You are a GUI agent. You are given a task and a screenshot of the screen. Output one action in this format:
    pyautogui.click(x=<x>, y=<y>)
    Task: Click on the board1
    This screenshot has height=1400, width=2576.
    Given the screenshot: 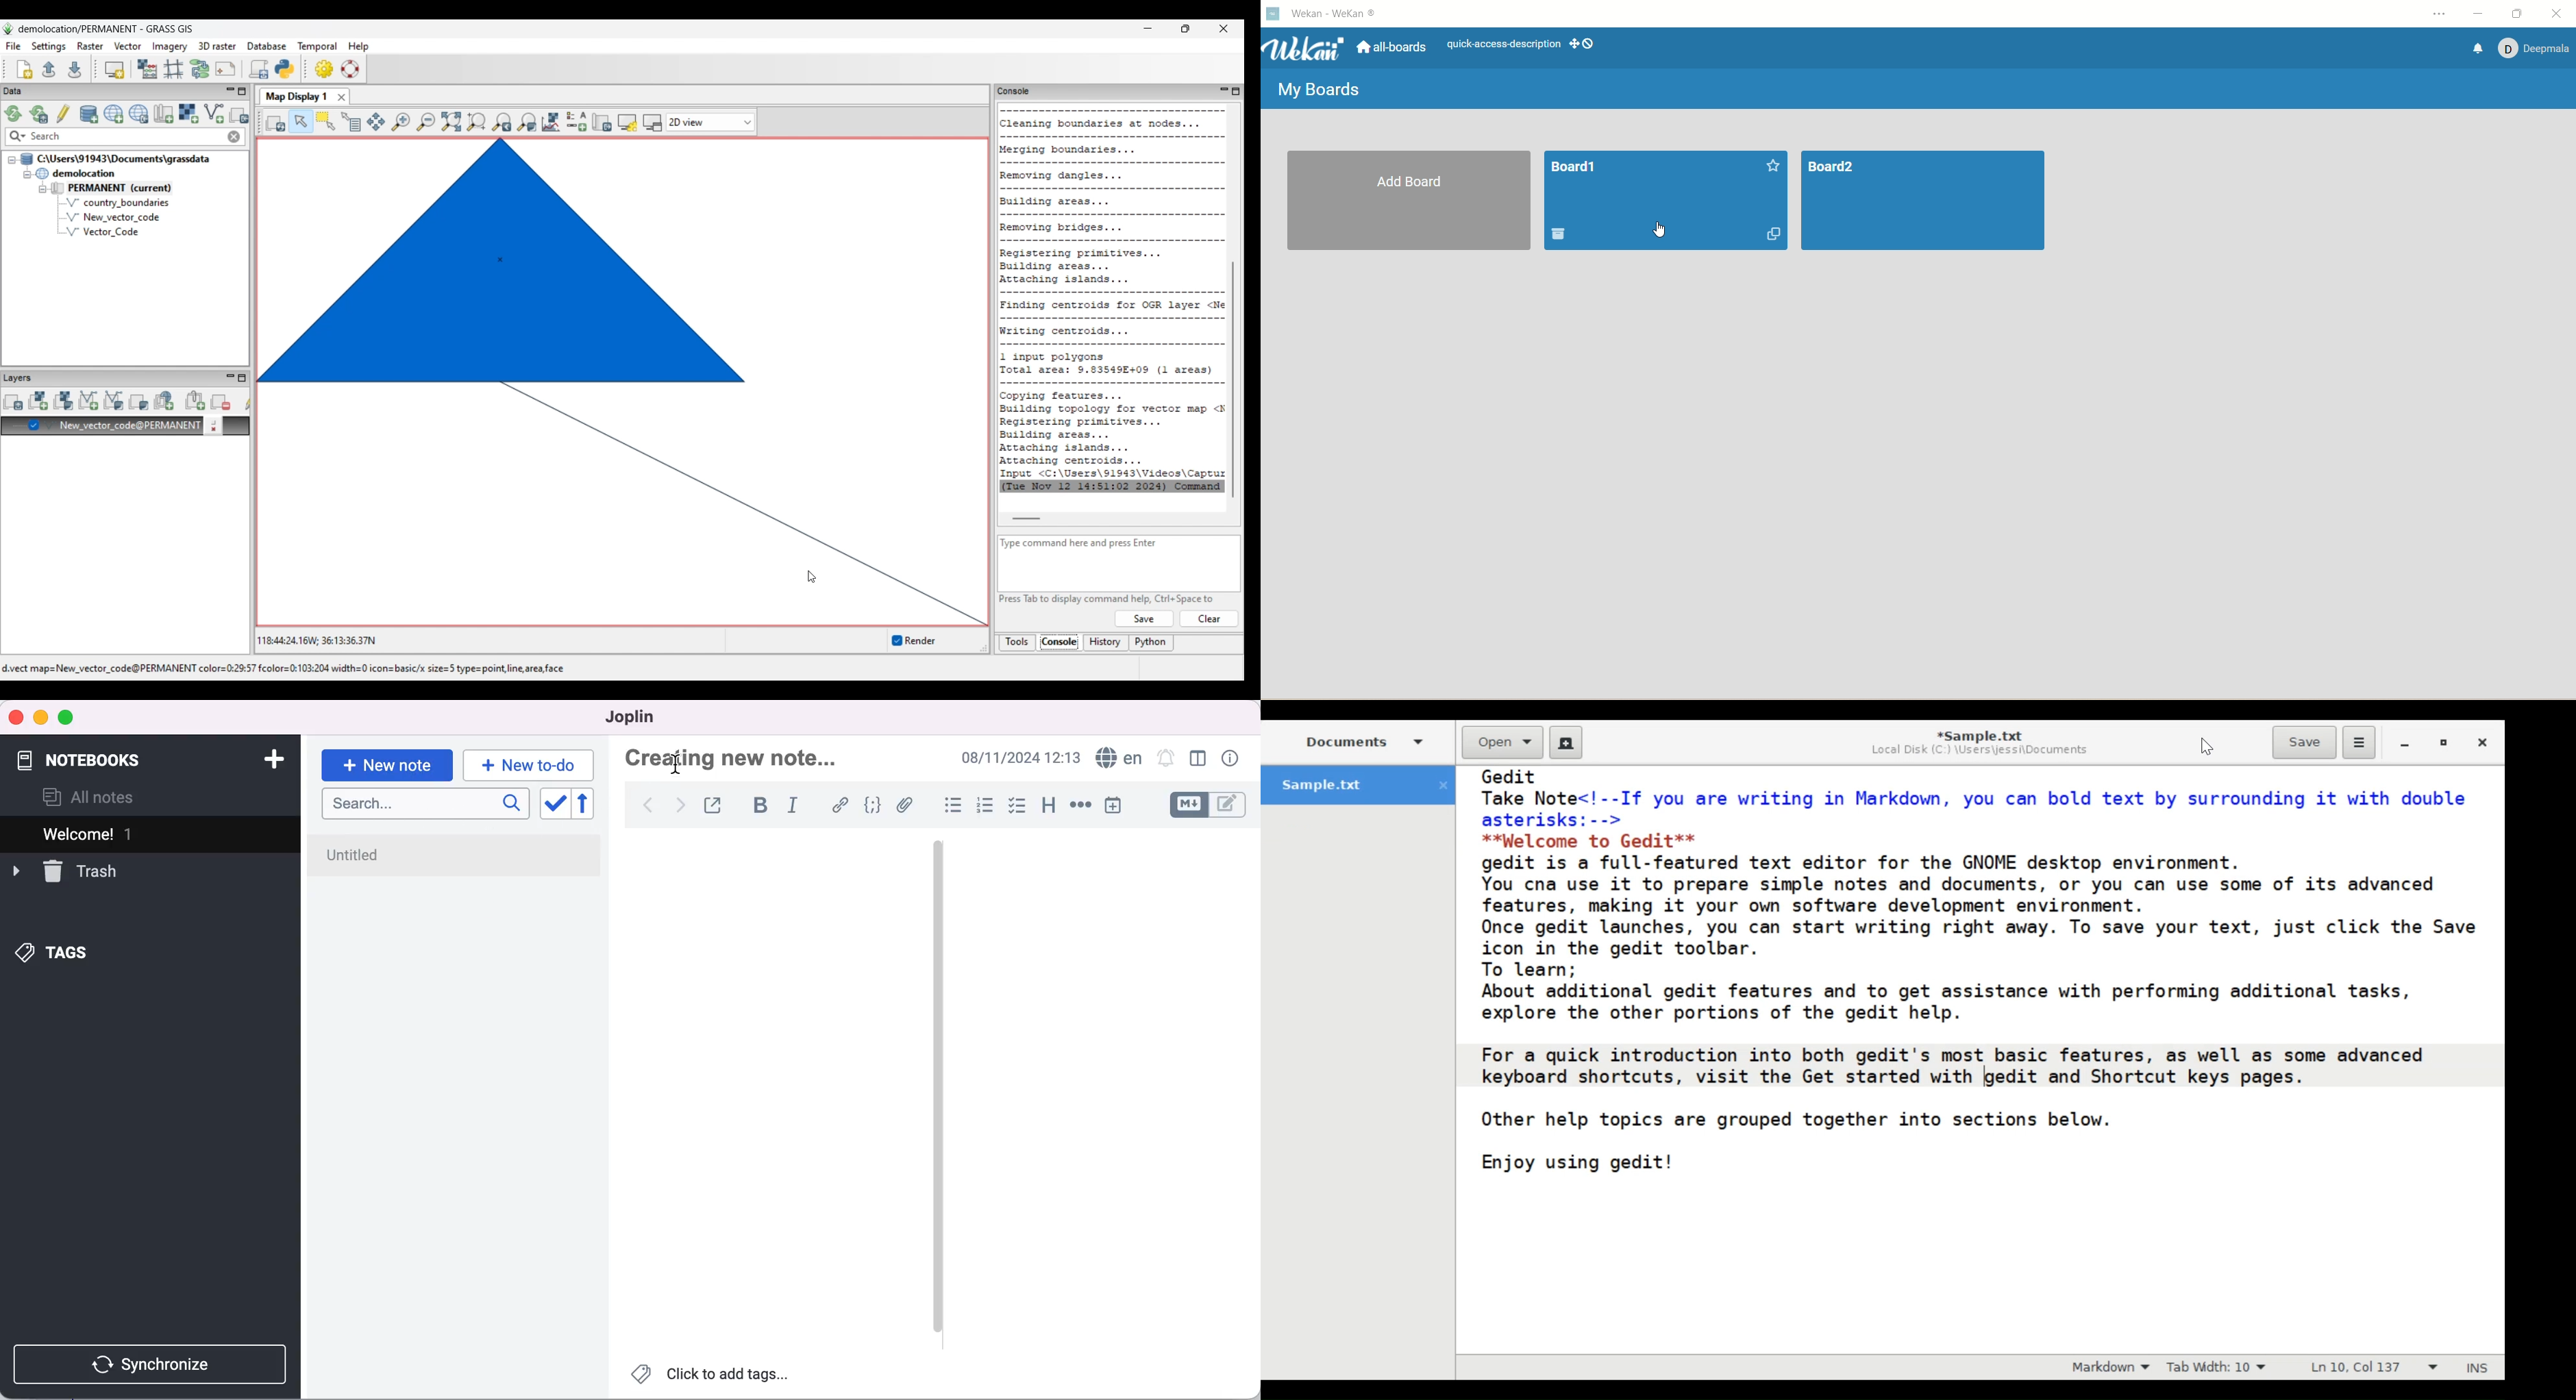 What is the action you would take?
    pyautogui.click(x=1578, y=167)
    